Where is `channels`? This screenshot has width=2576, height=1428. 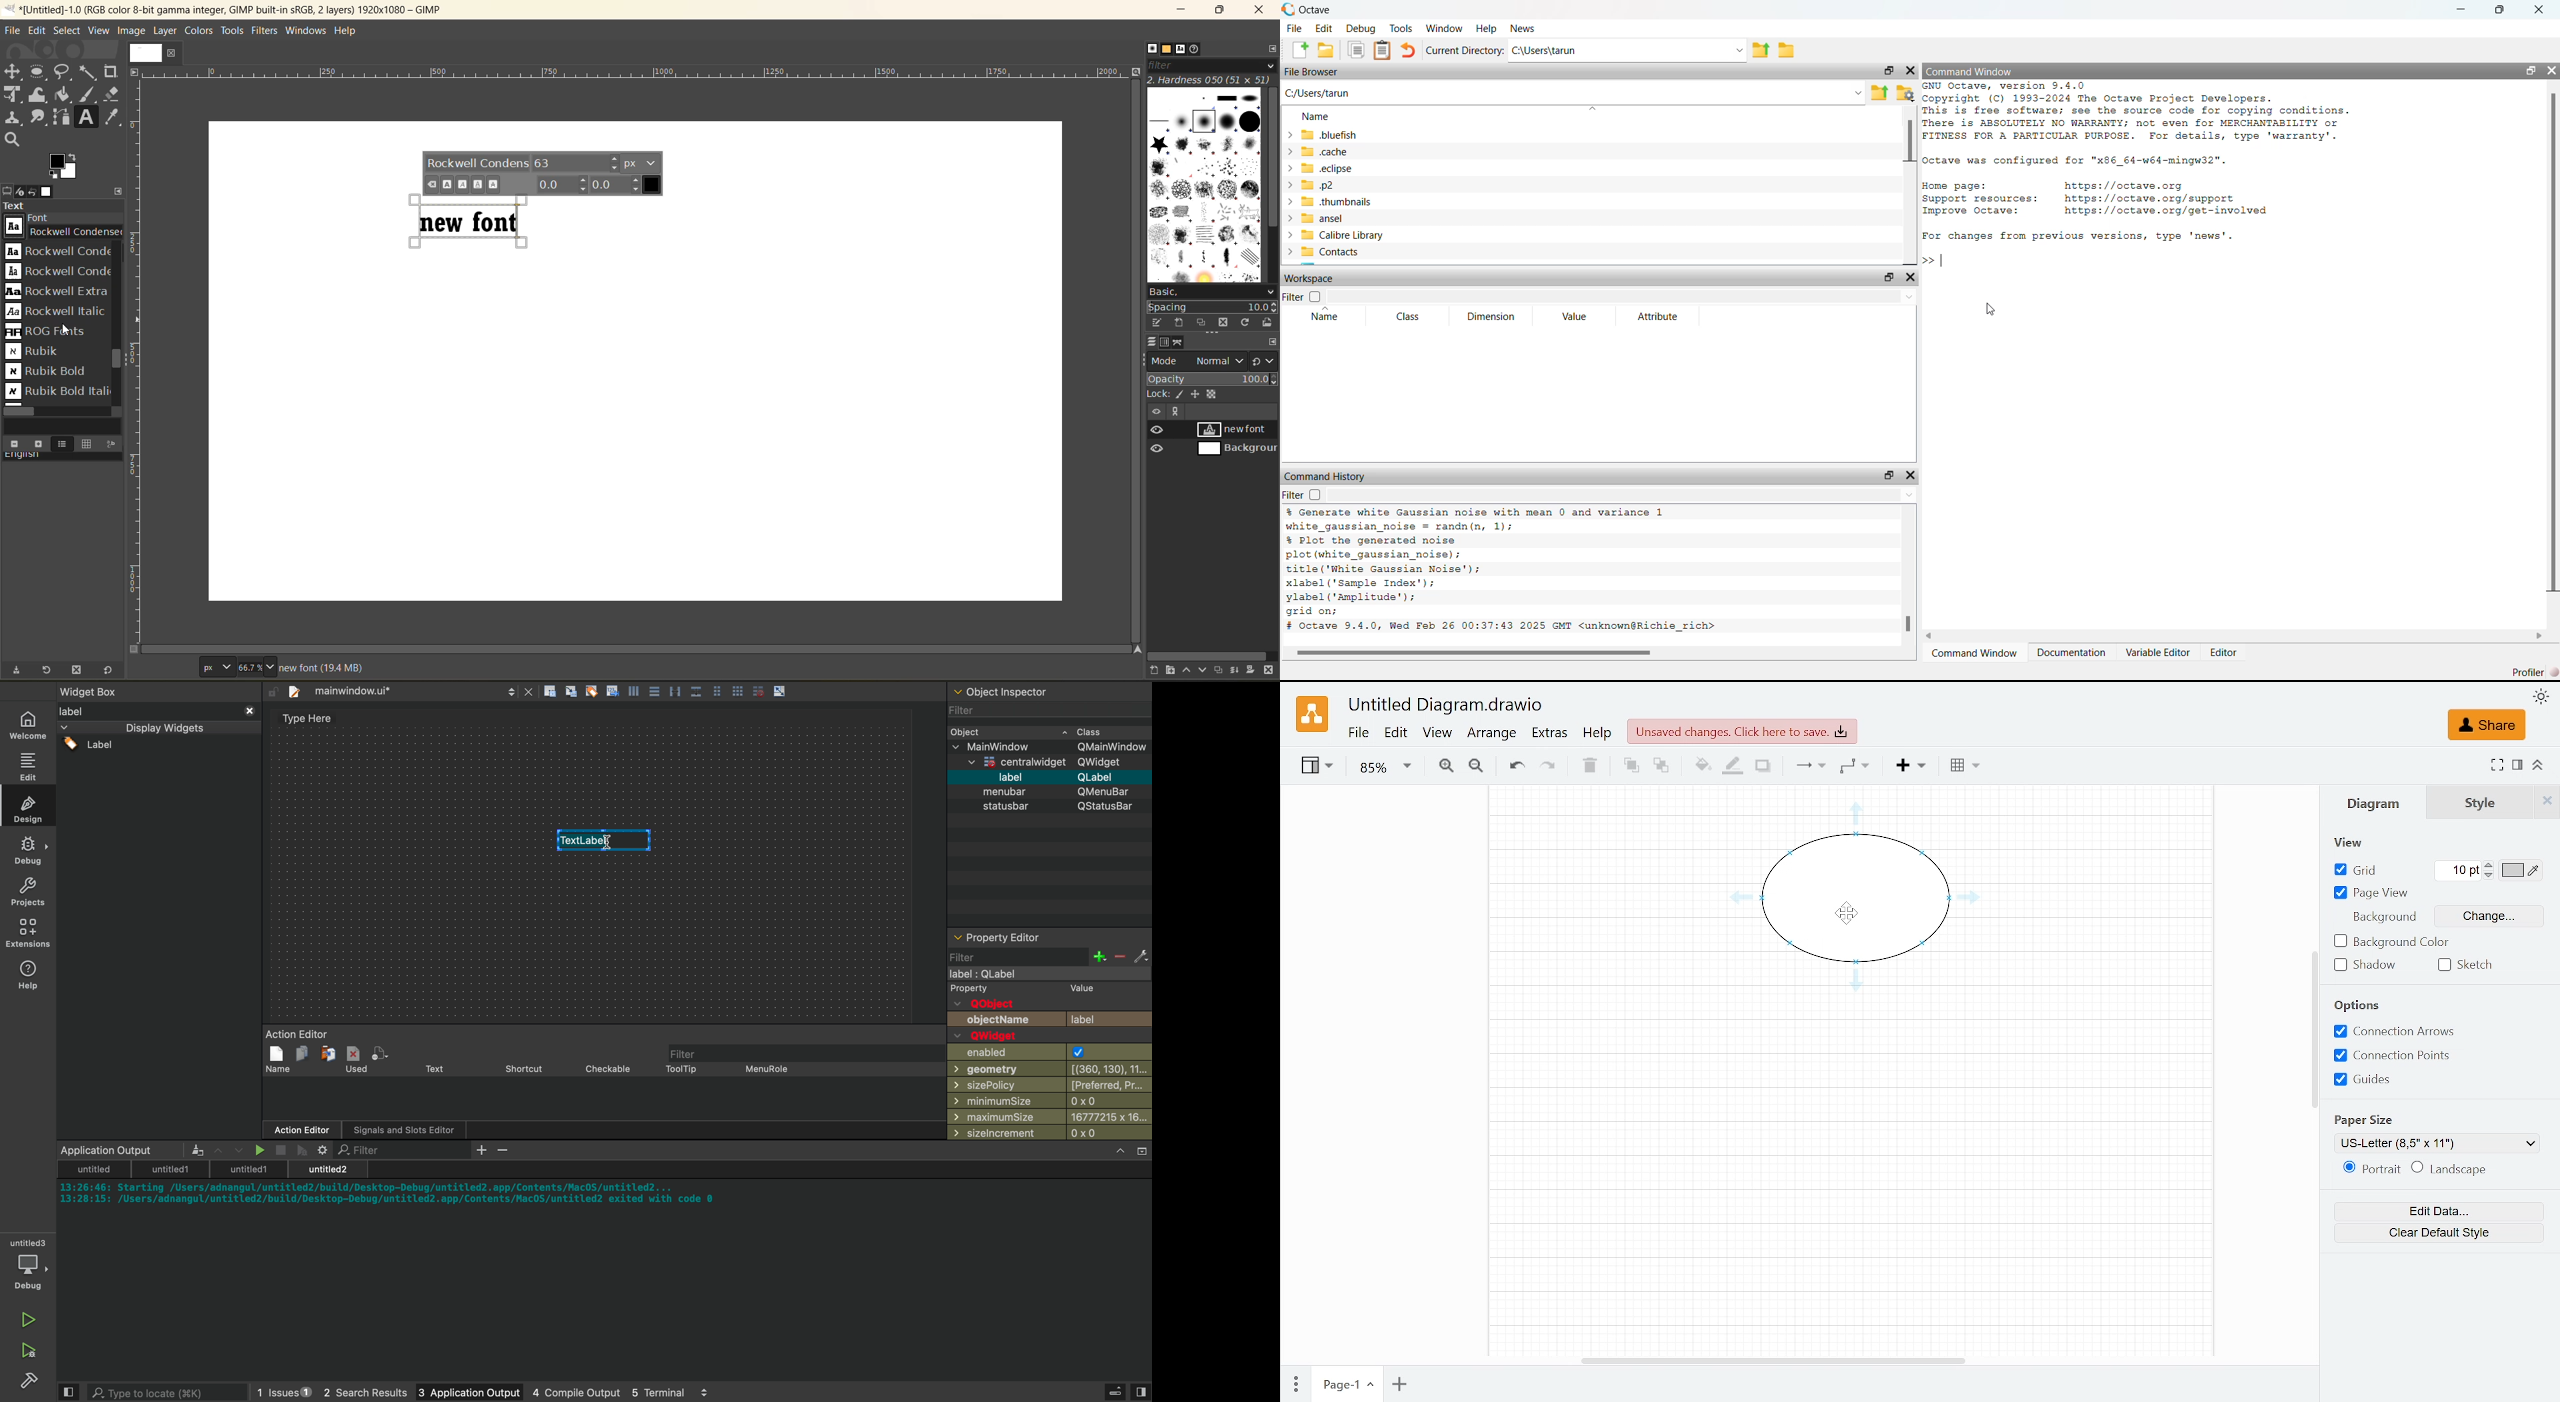 channels is located at coordinates (1168, 343).